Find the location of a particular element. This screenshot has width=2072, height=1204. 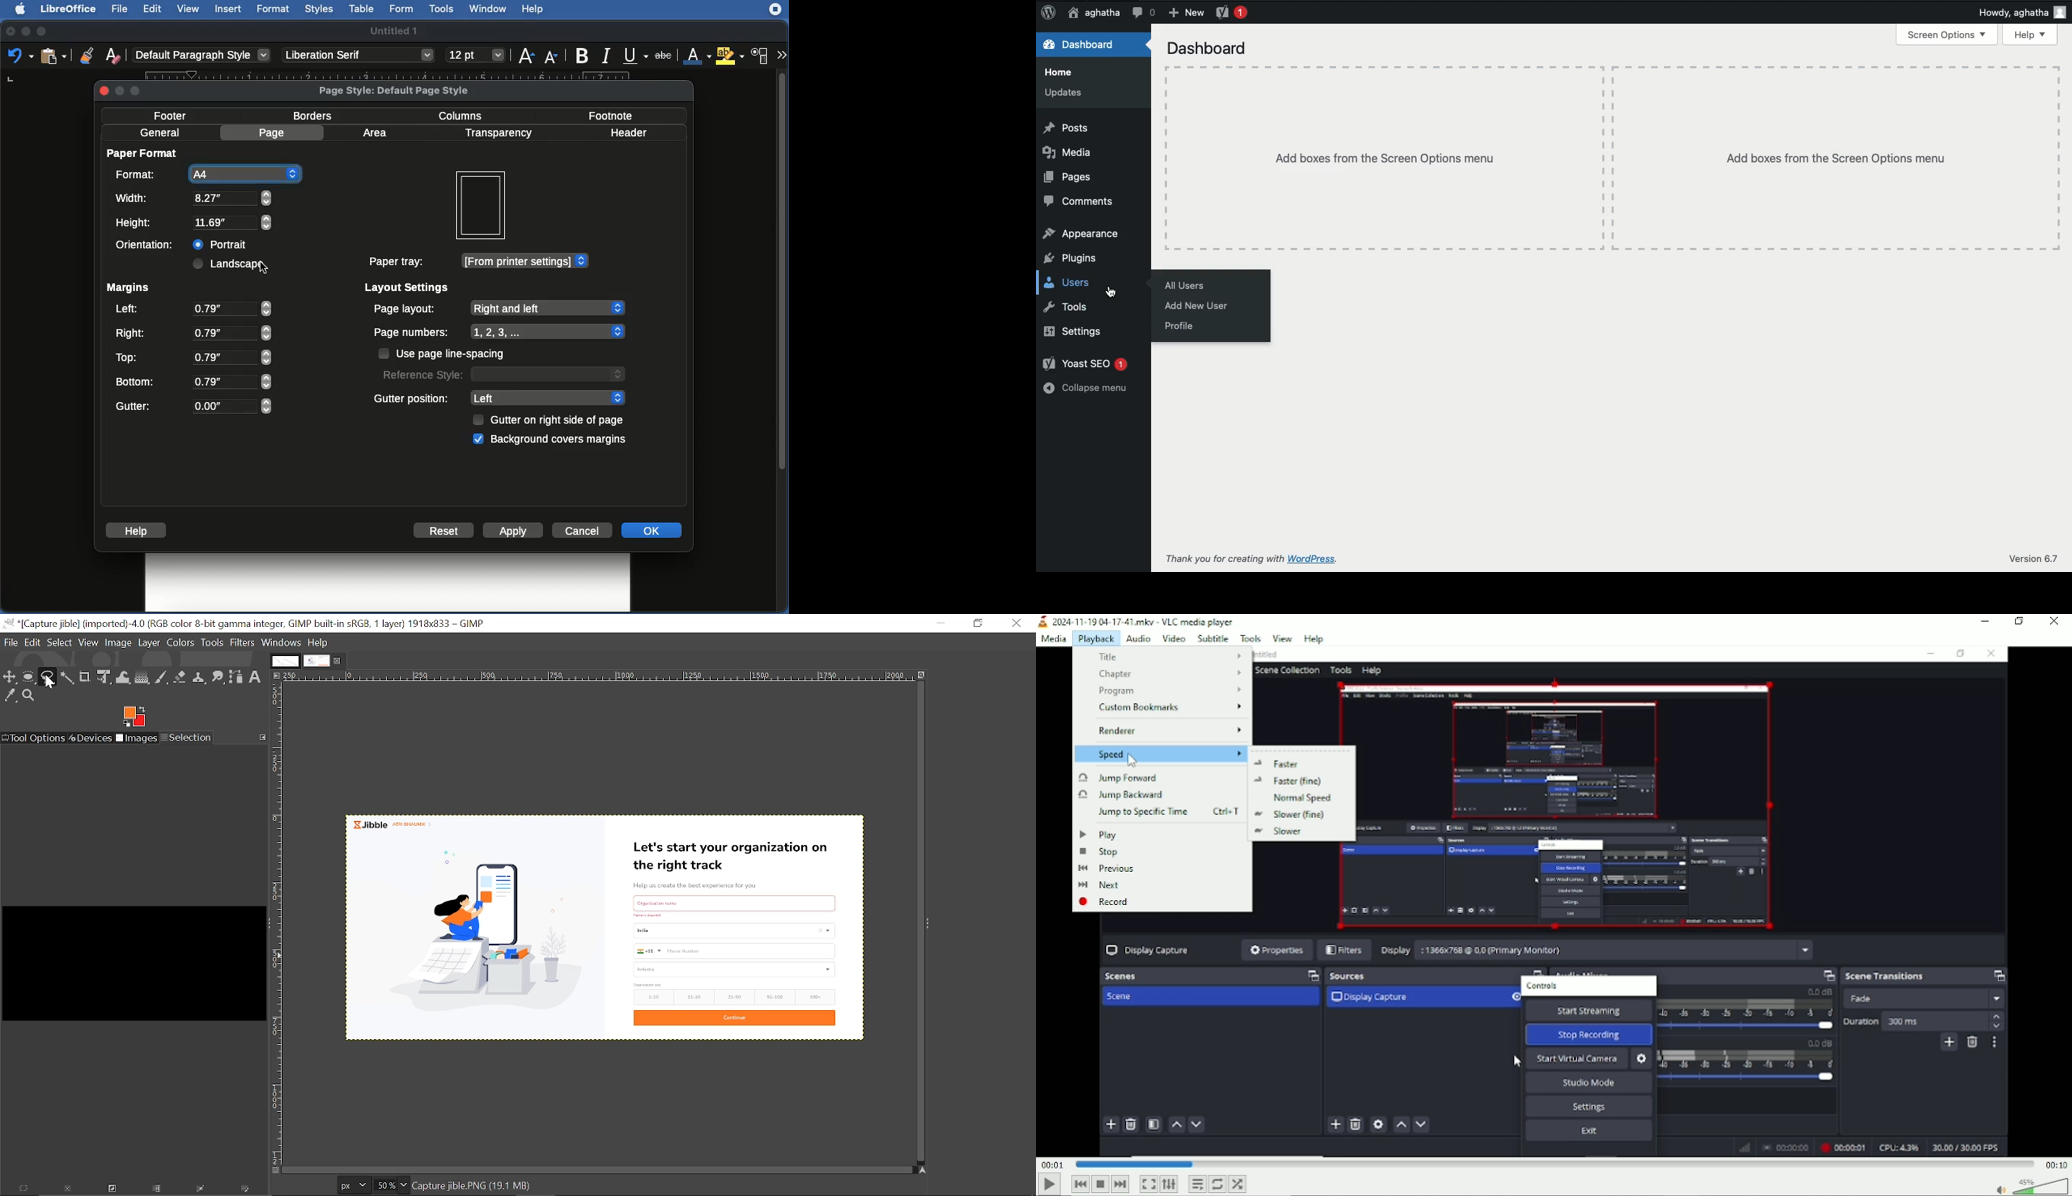

Size down is located at coordinates (552, 56).